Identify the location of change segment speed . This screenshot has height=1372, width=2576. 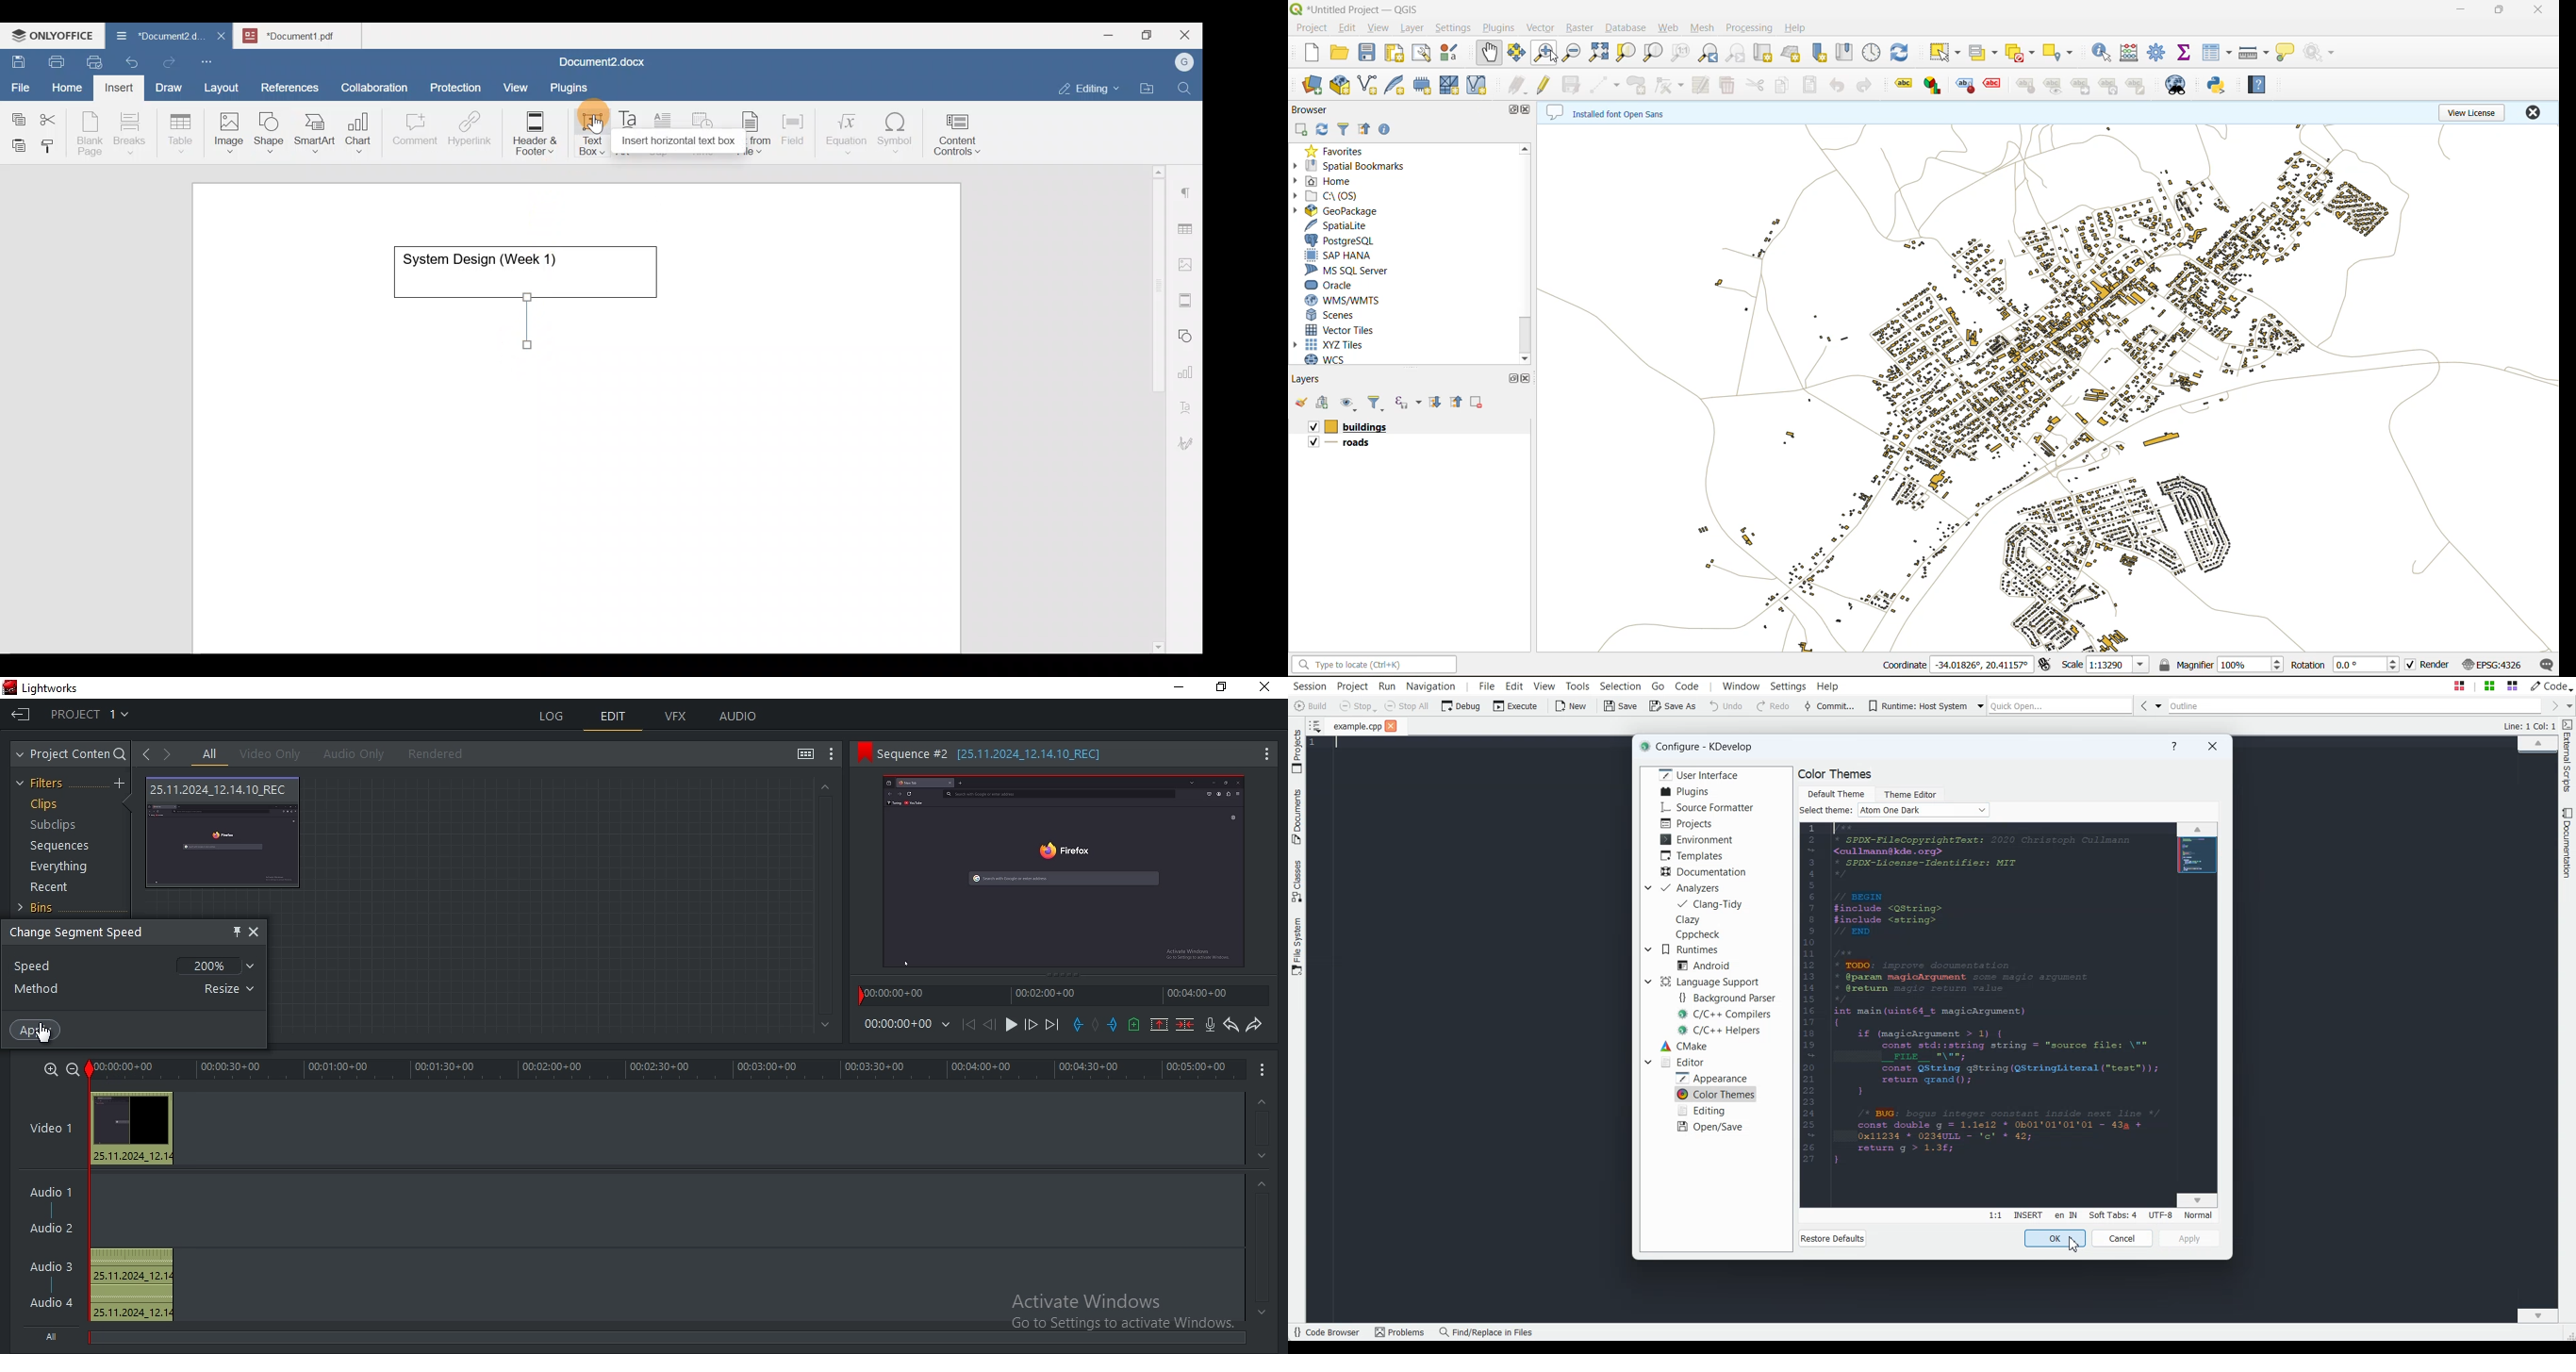
(82, 933).